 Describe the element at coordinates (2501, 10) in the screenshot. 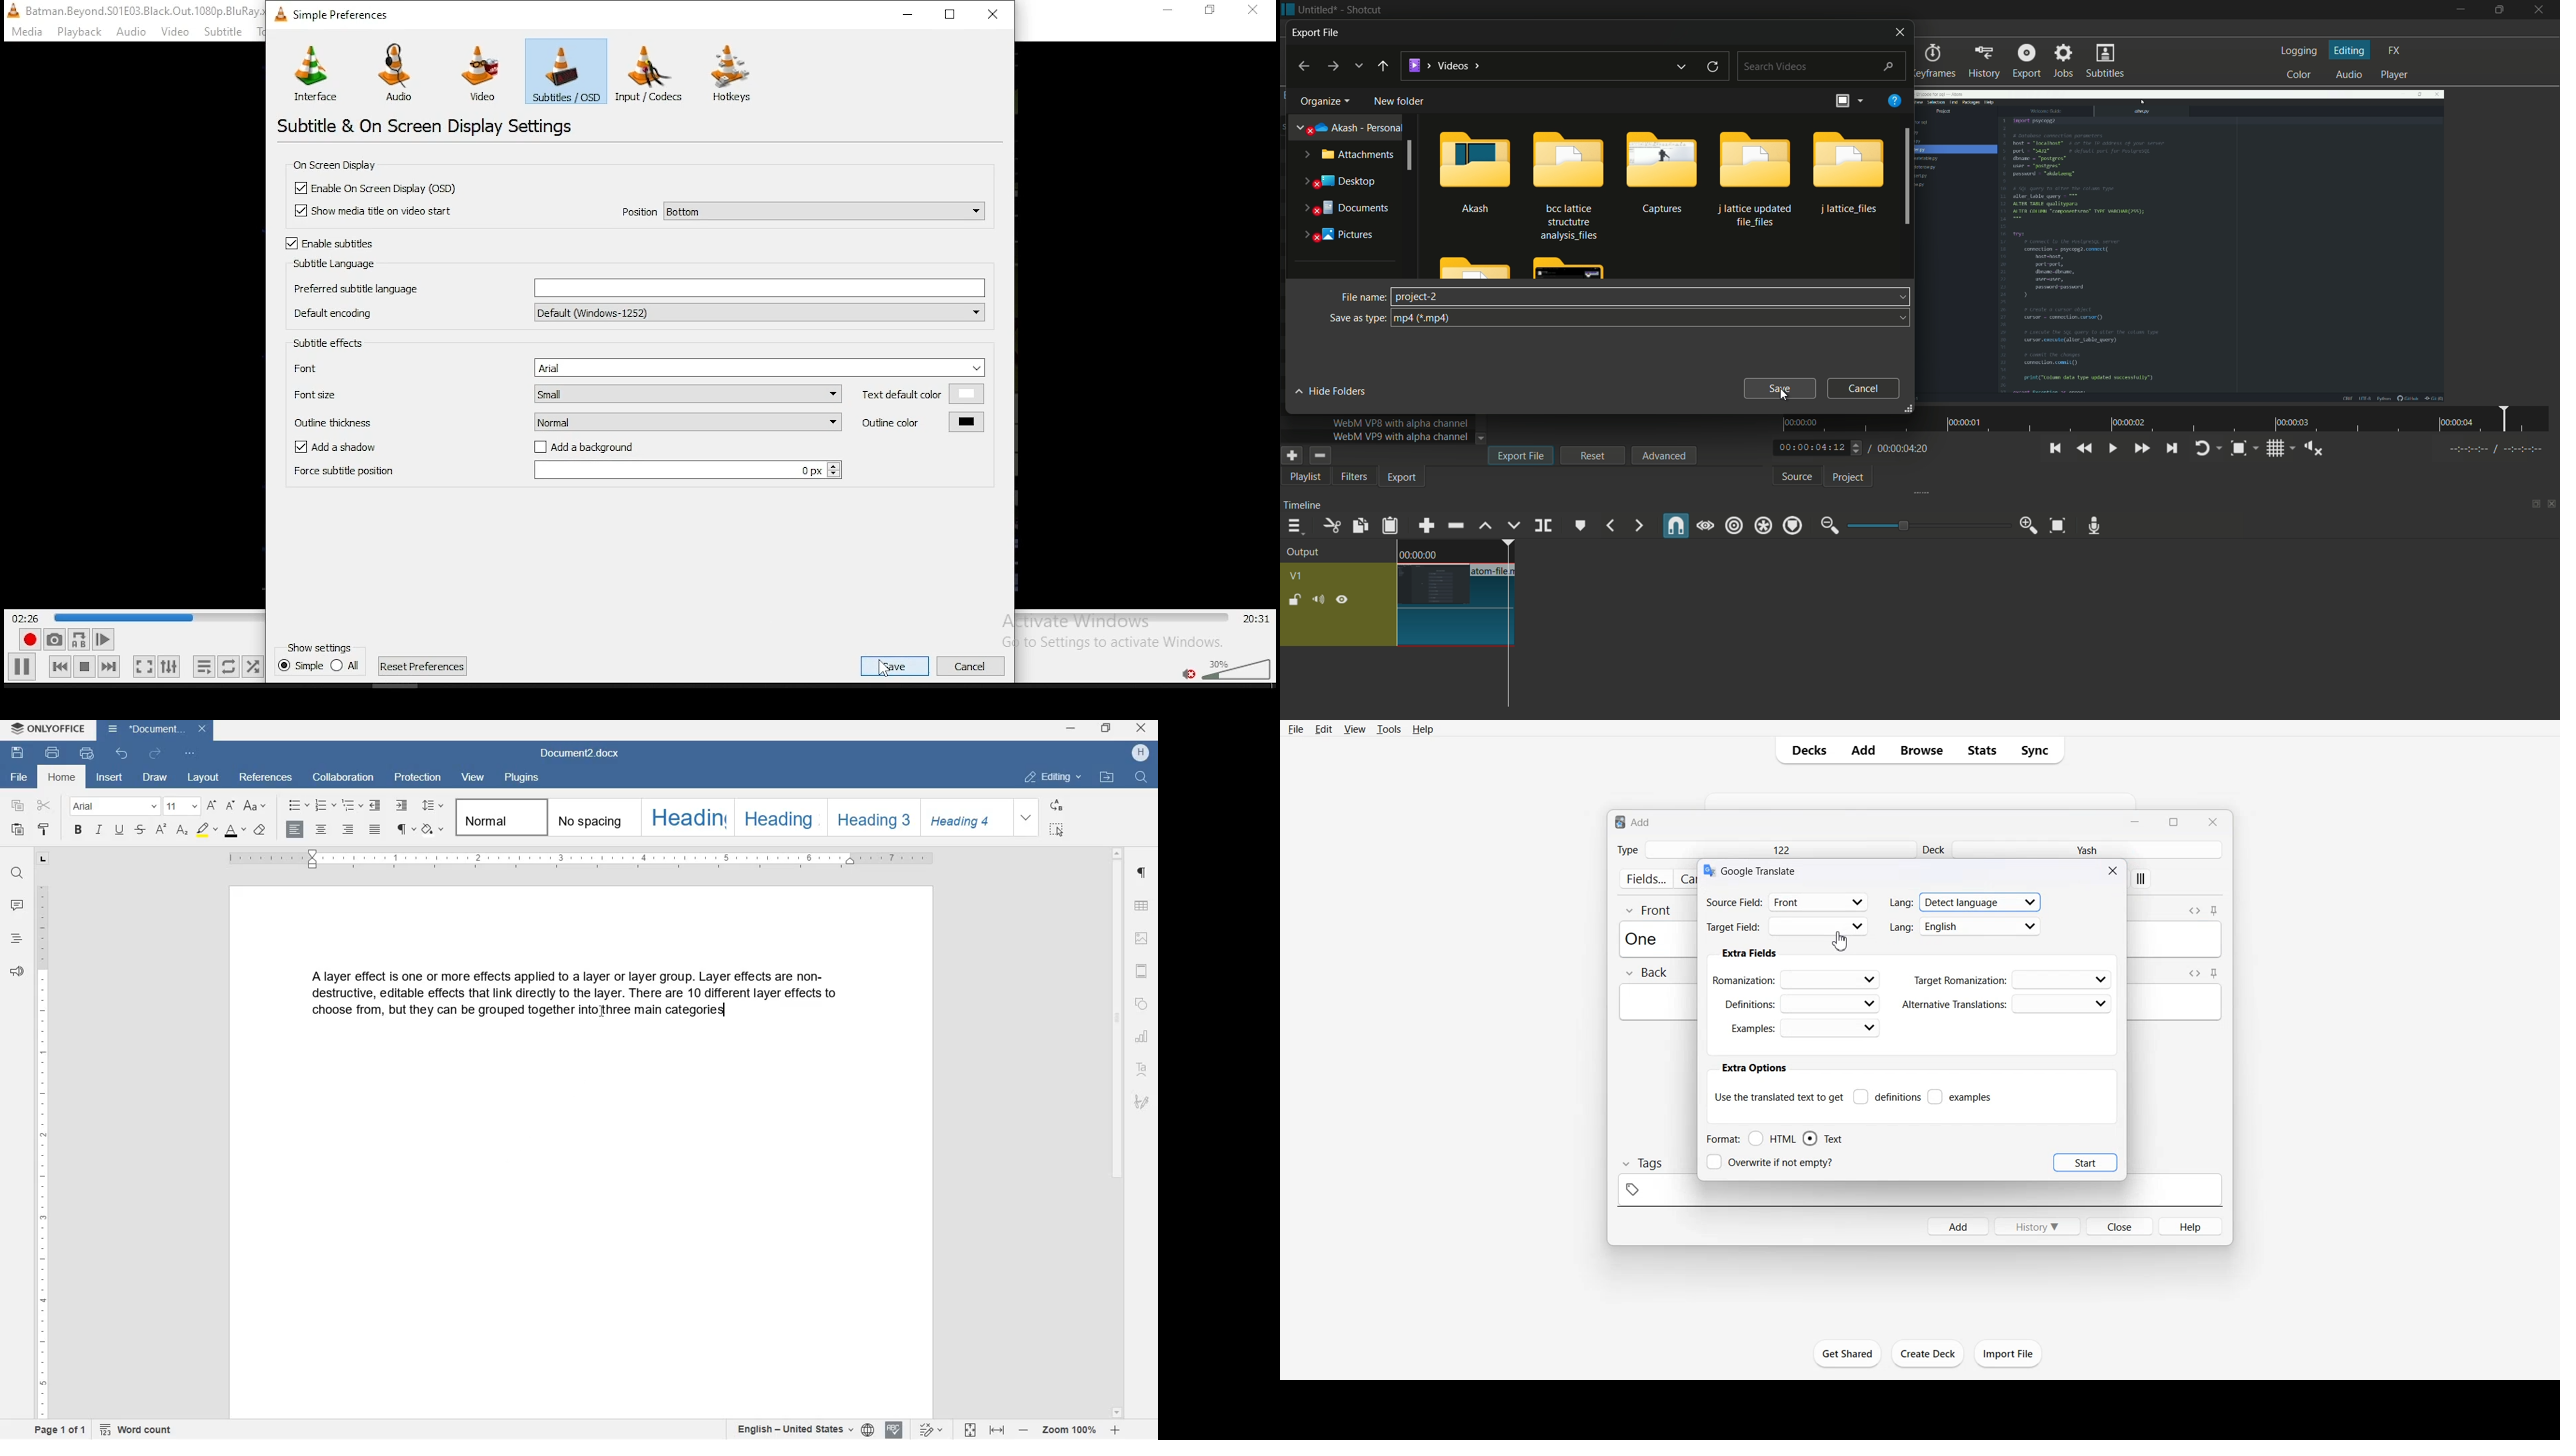

I see `maximize` at that location.